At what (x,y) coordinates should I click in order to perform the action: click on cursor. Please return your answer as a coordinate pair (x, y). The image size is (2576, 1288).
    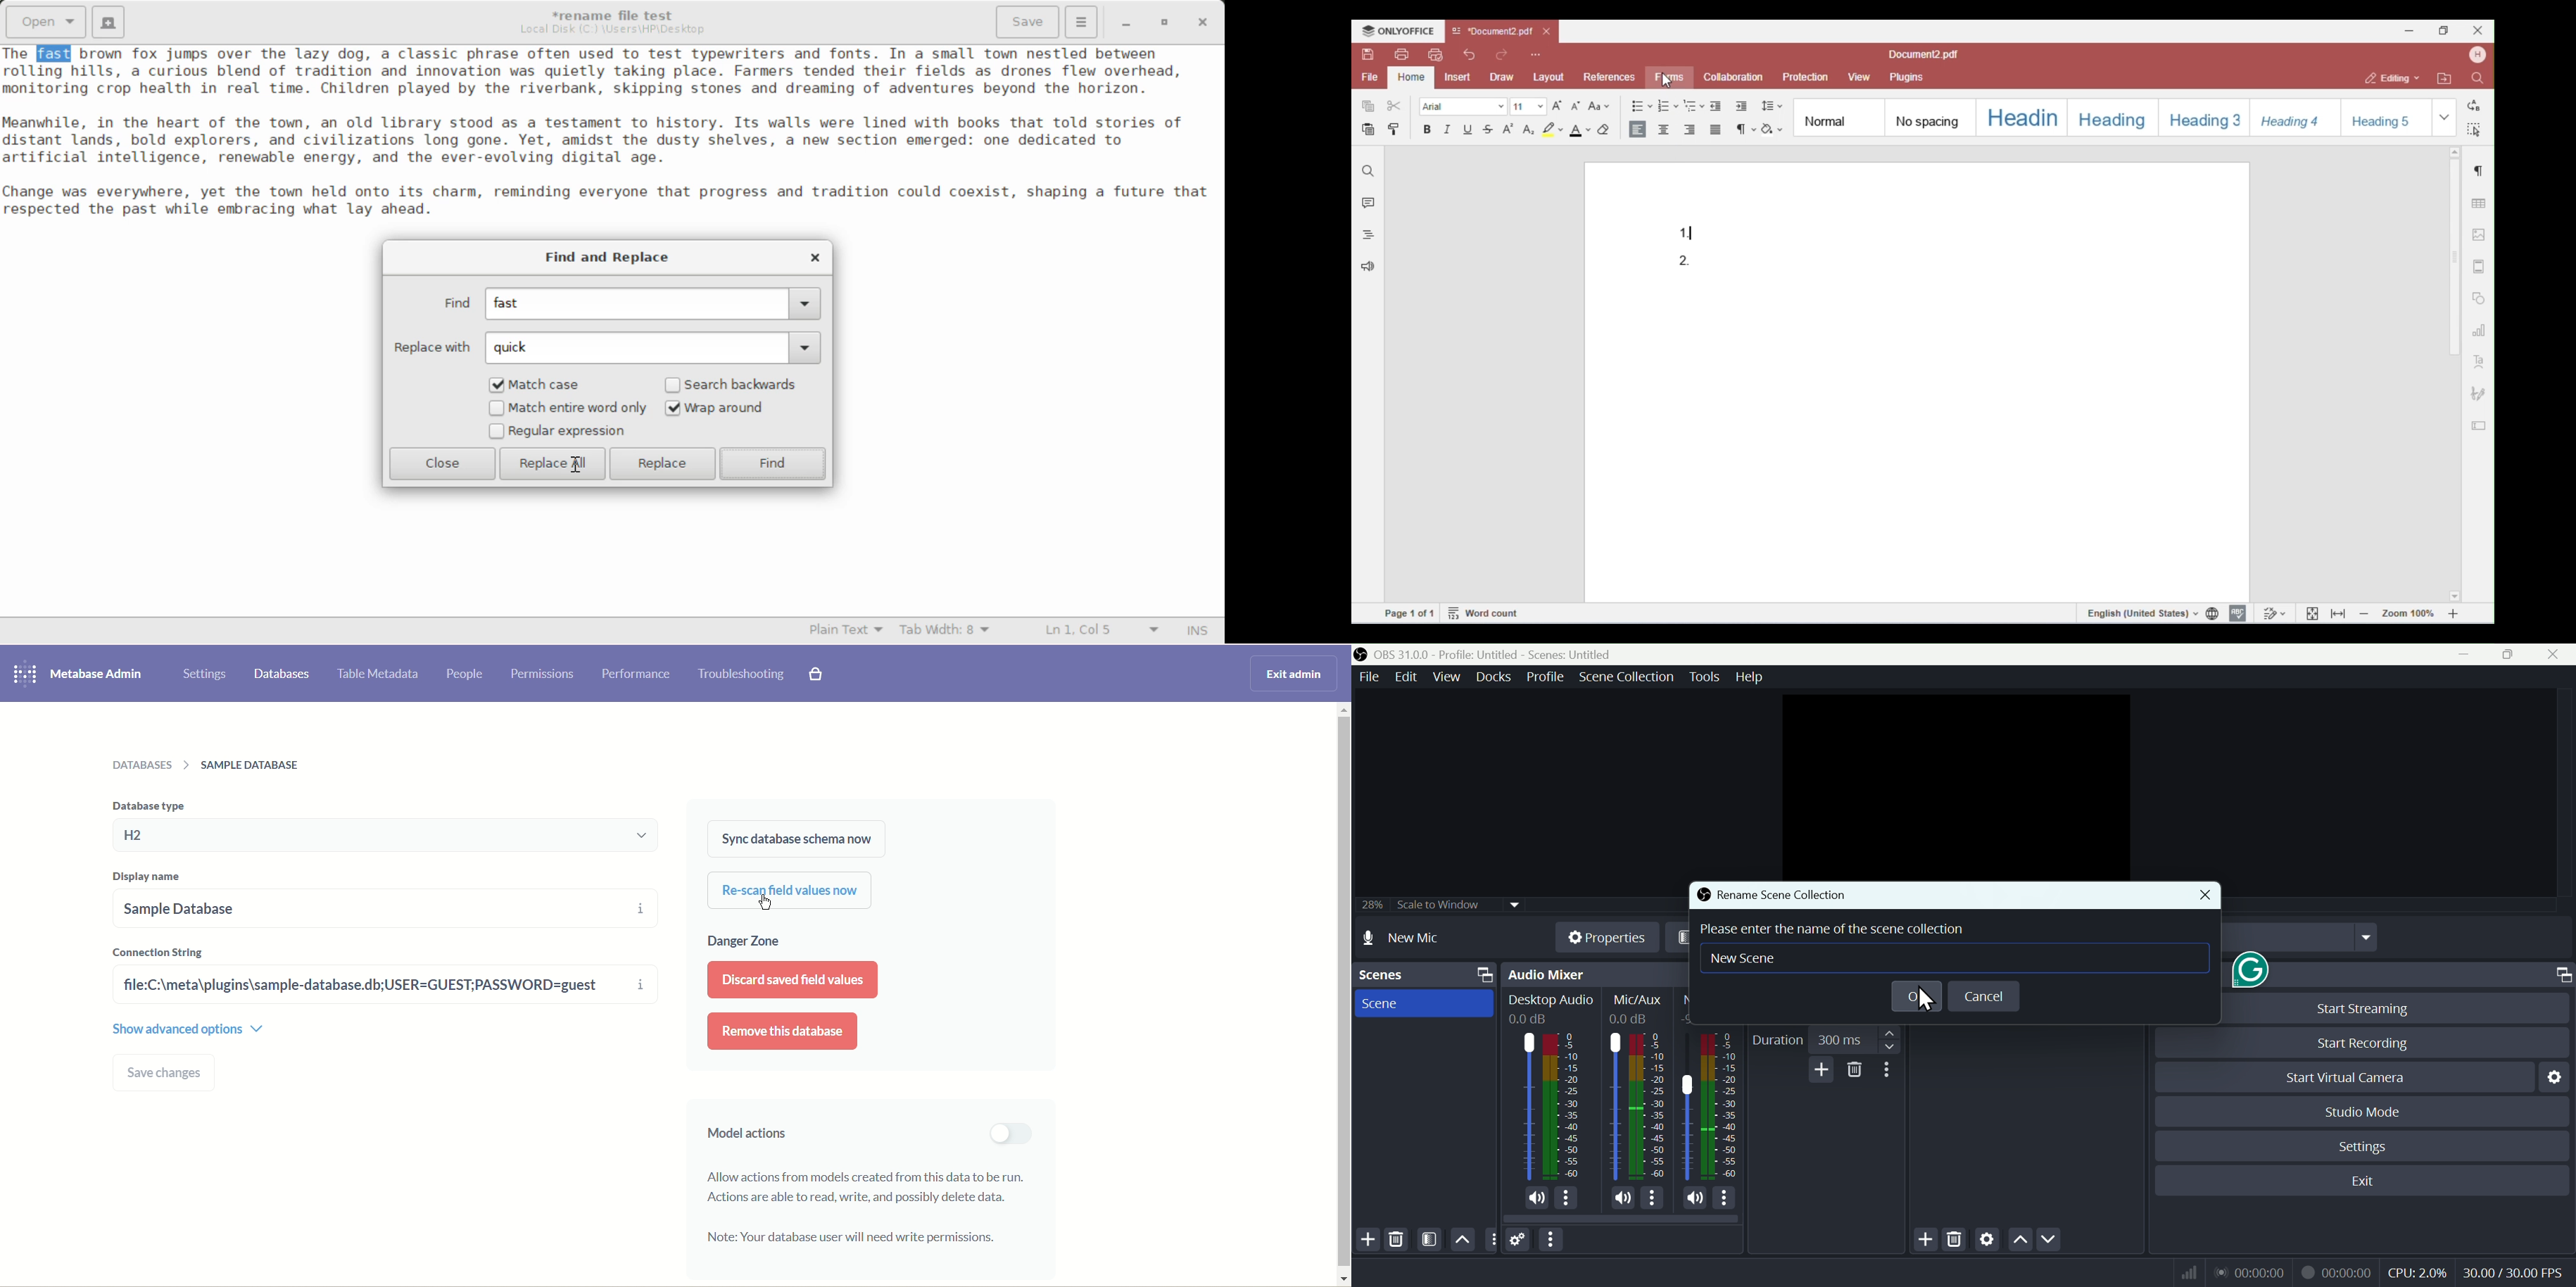
    Looking at the image, I should click on (1921, 1002).